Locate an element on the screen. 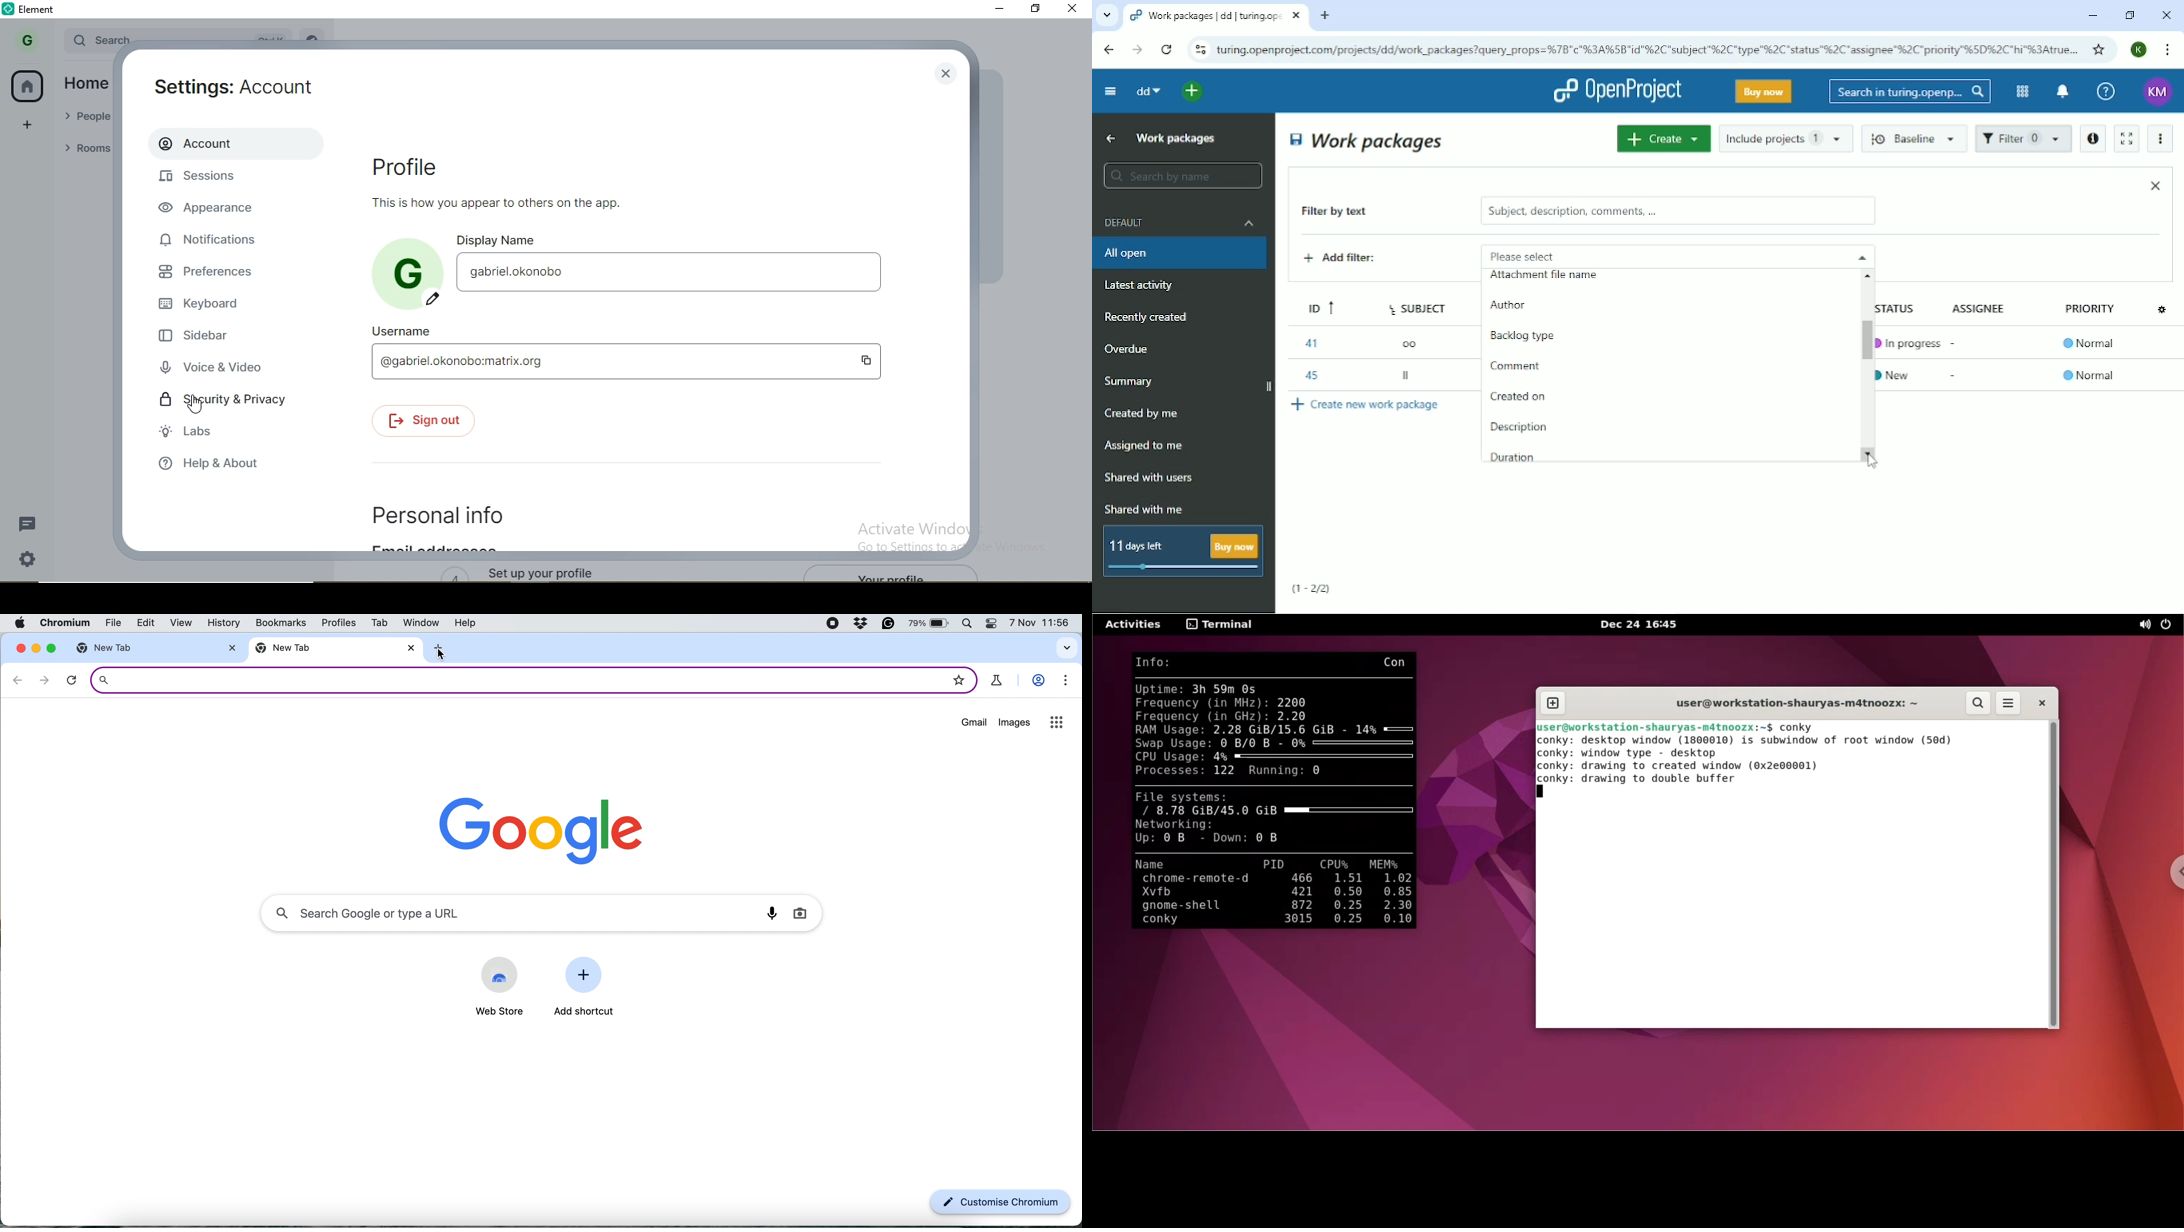  New is located at coordinates (1900, 373).